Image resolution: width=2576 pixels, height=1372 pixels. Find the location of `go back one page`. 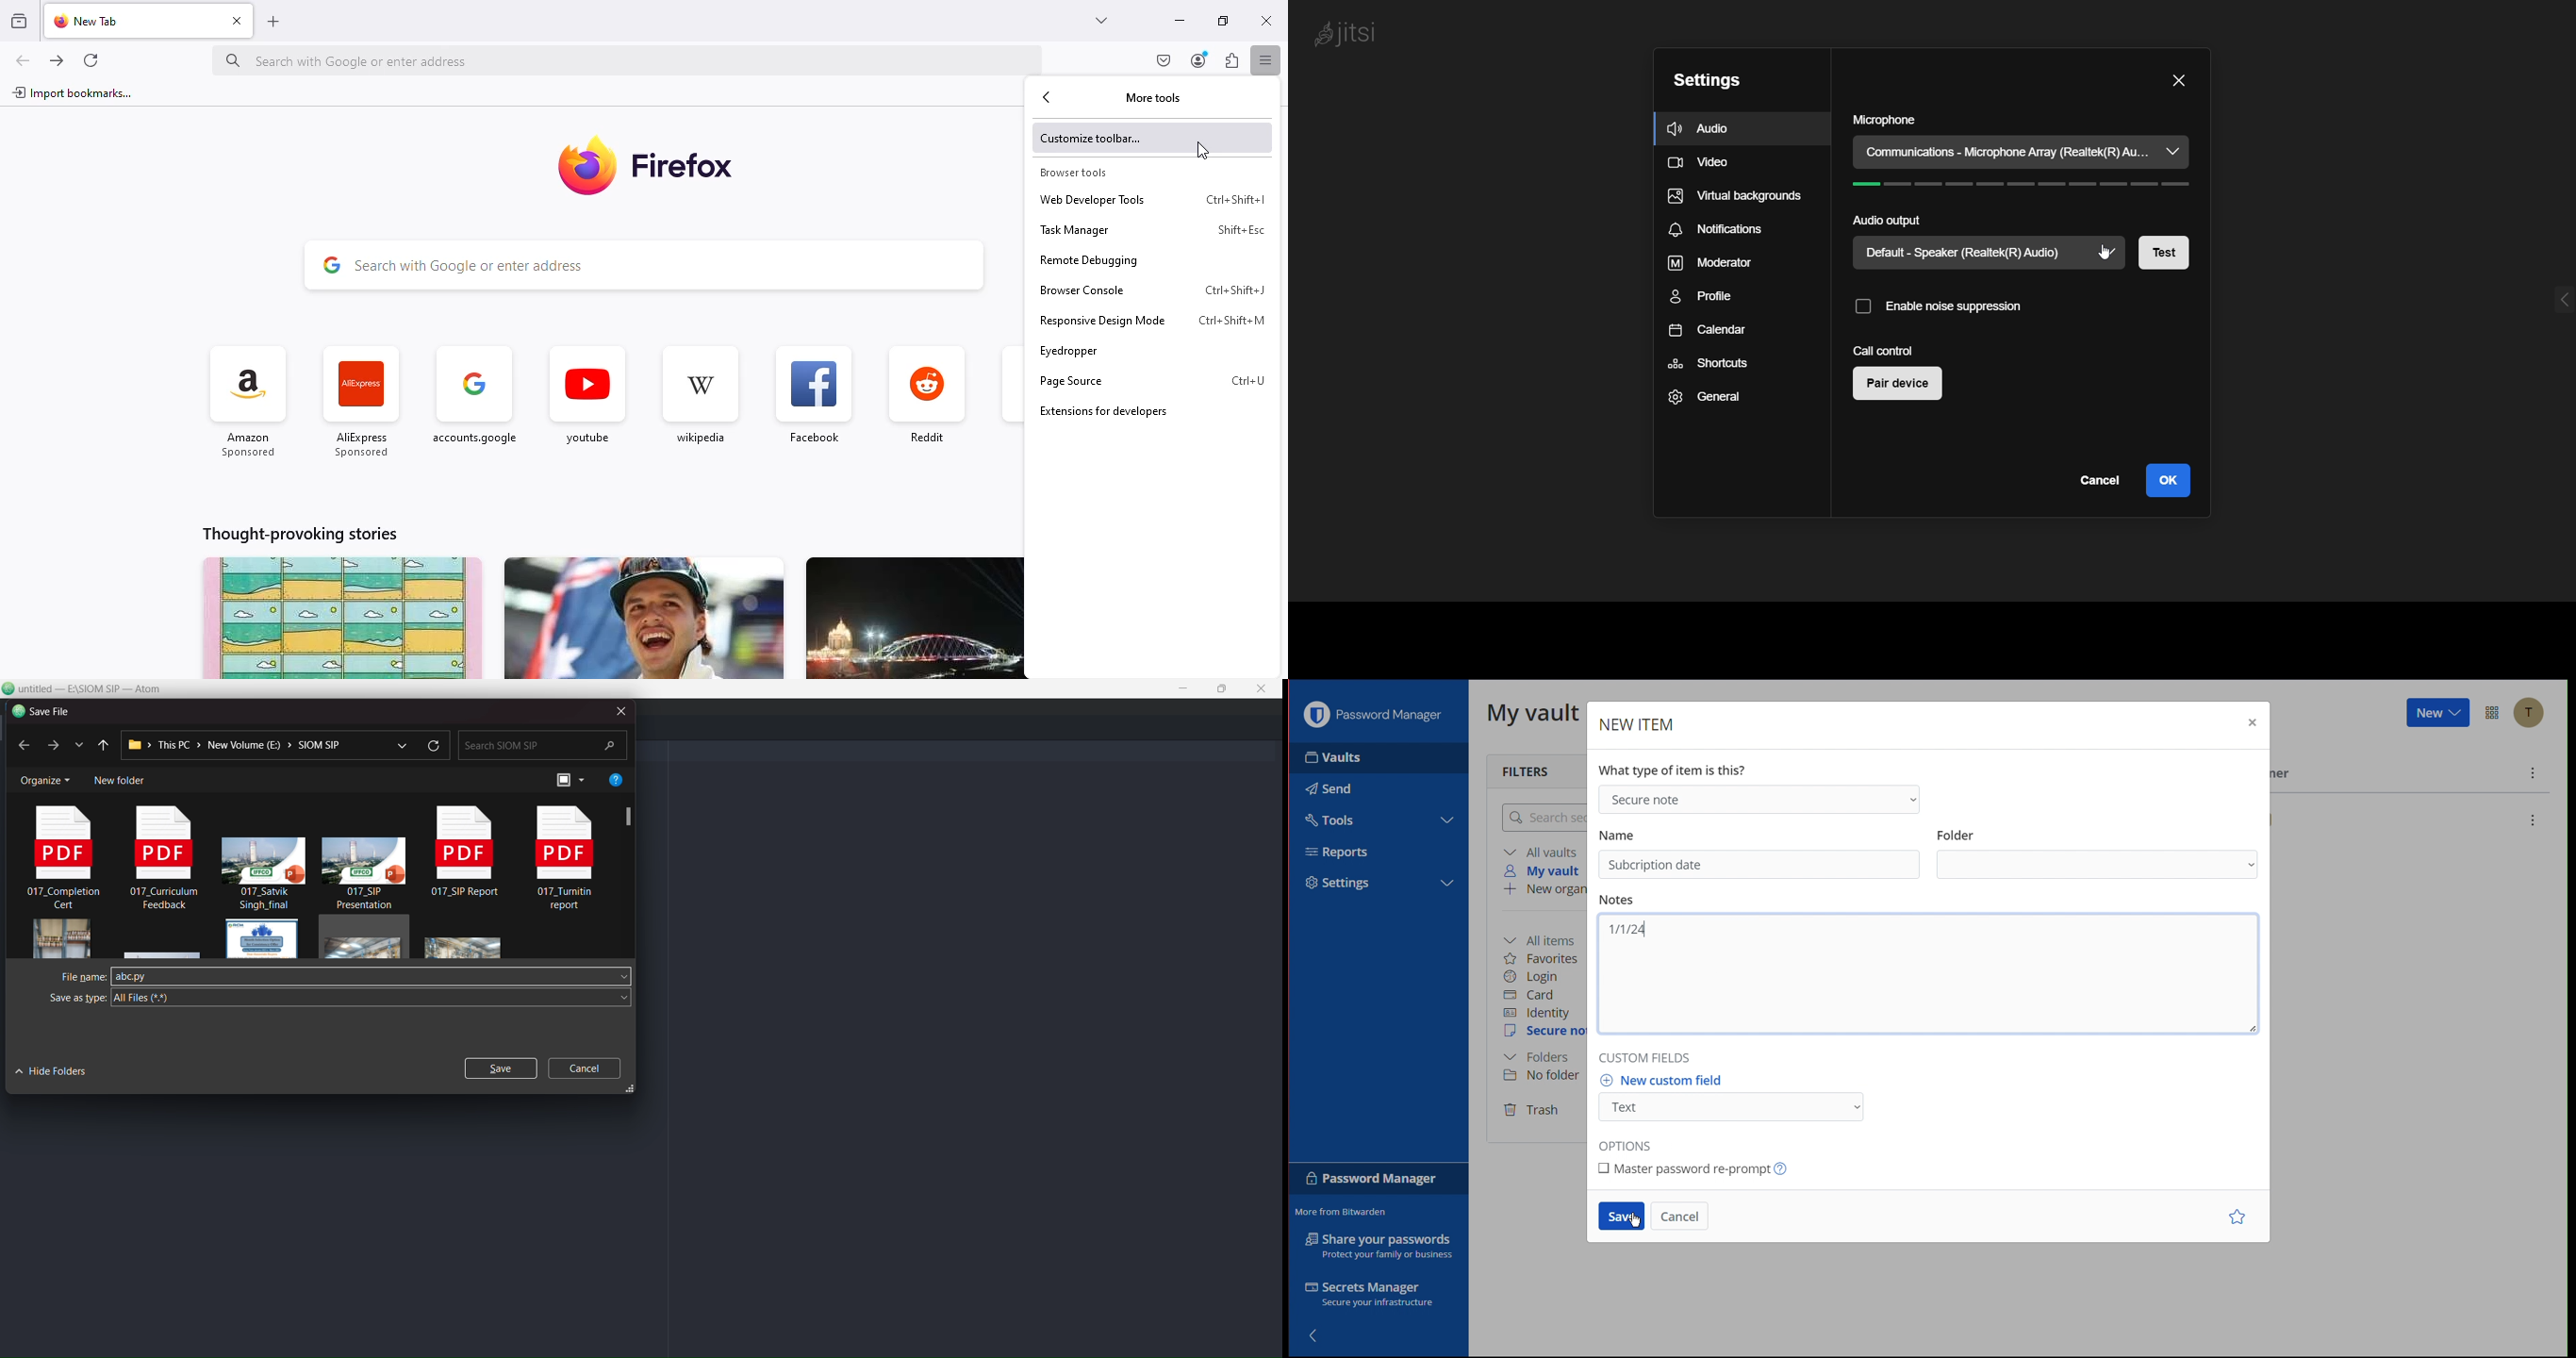

go back one page is located at coordinates (23, 60).